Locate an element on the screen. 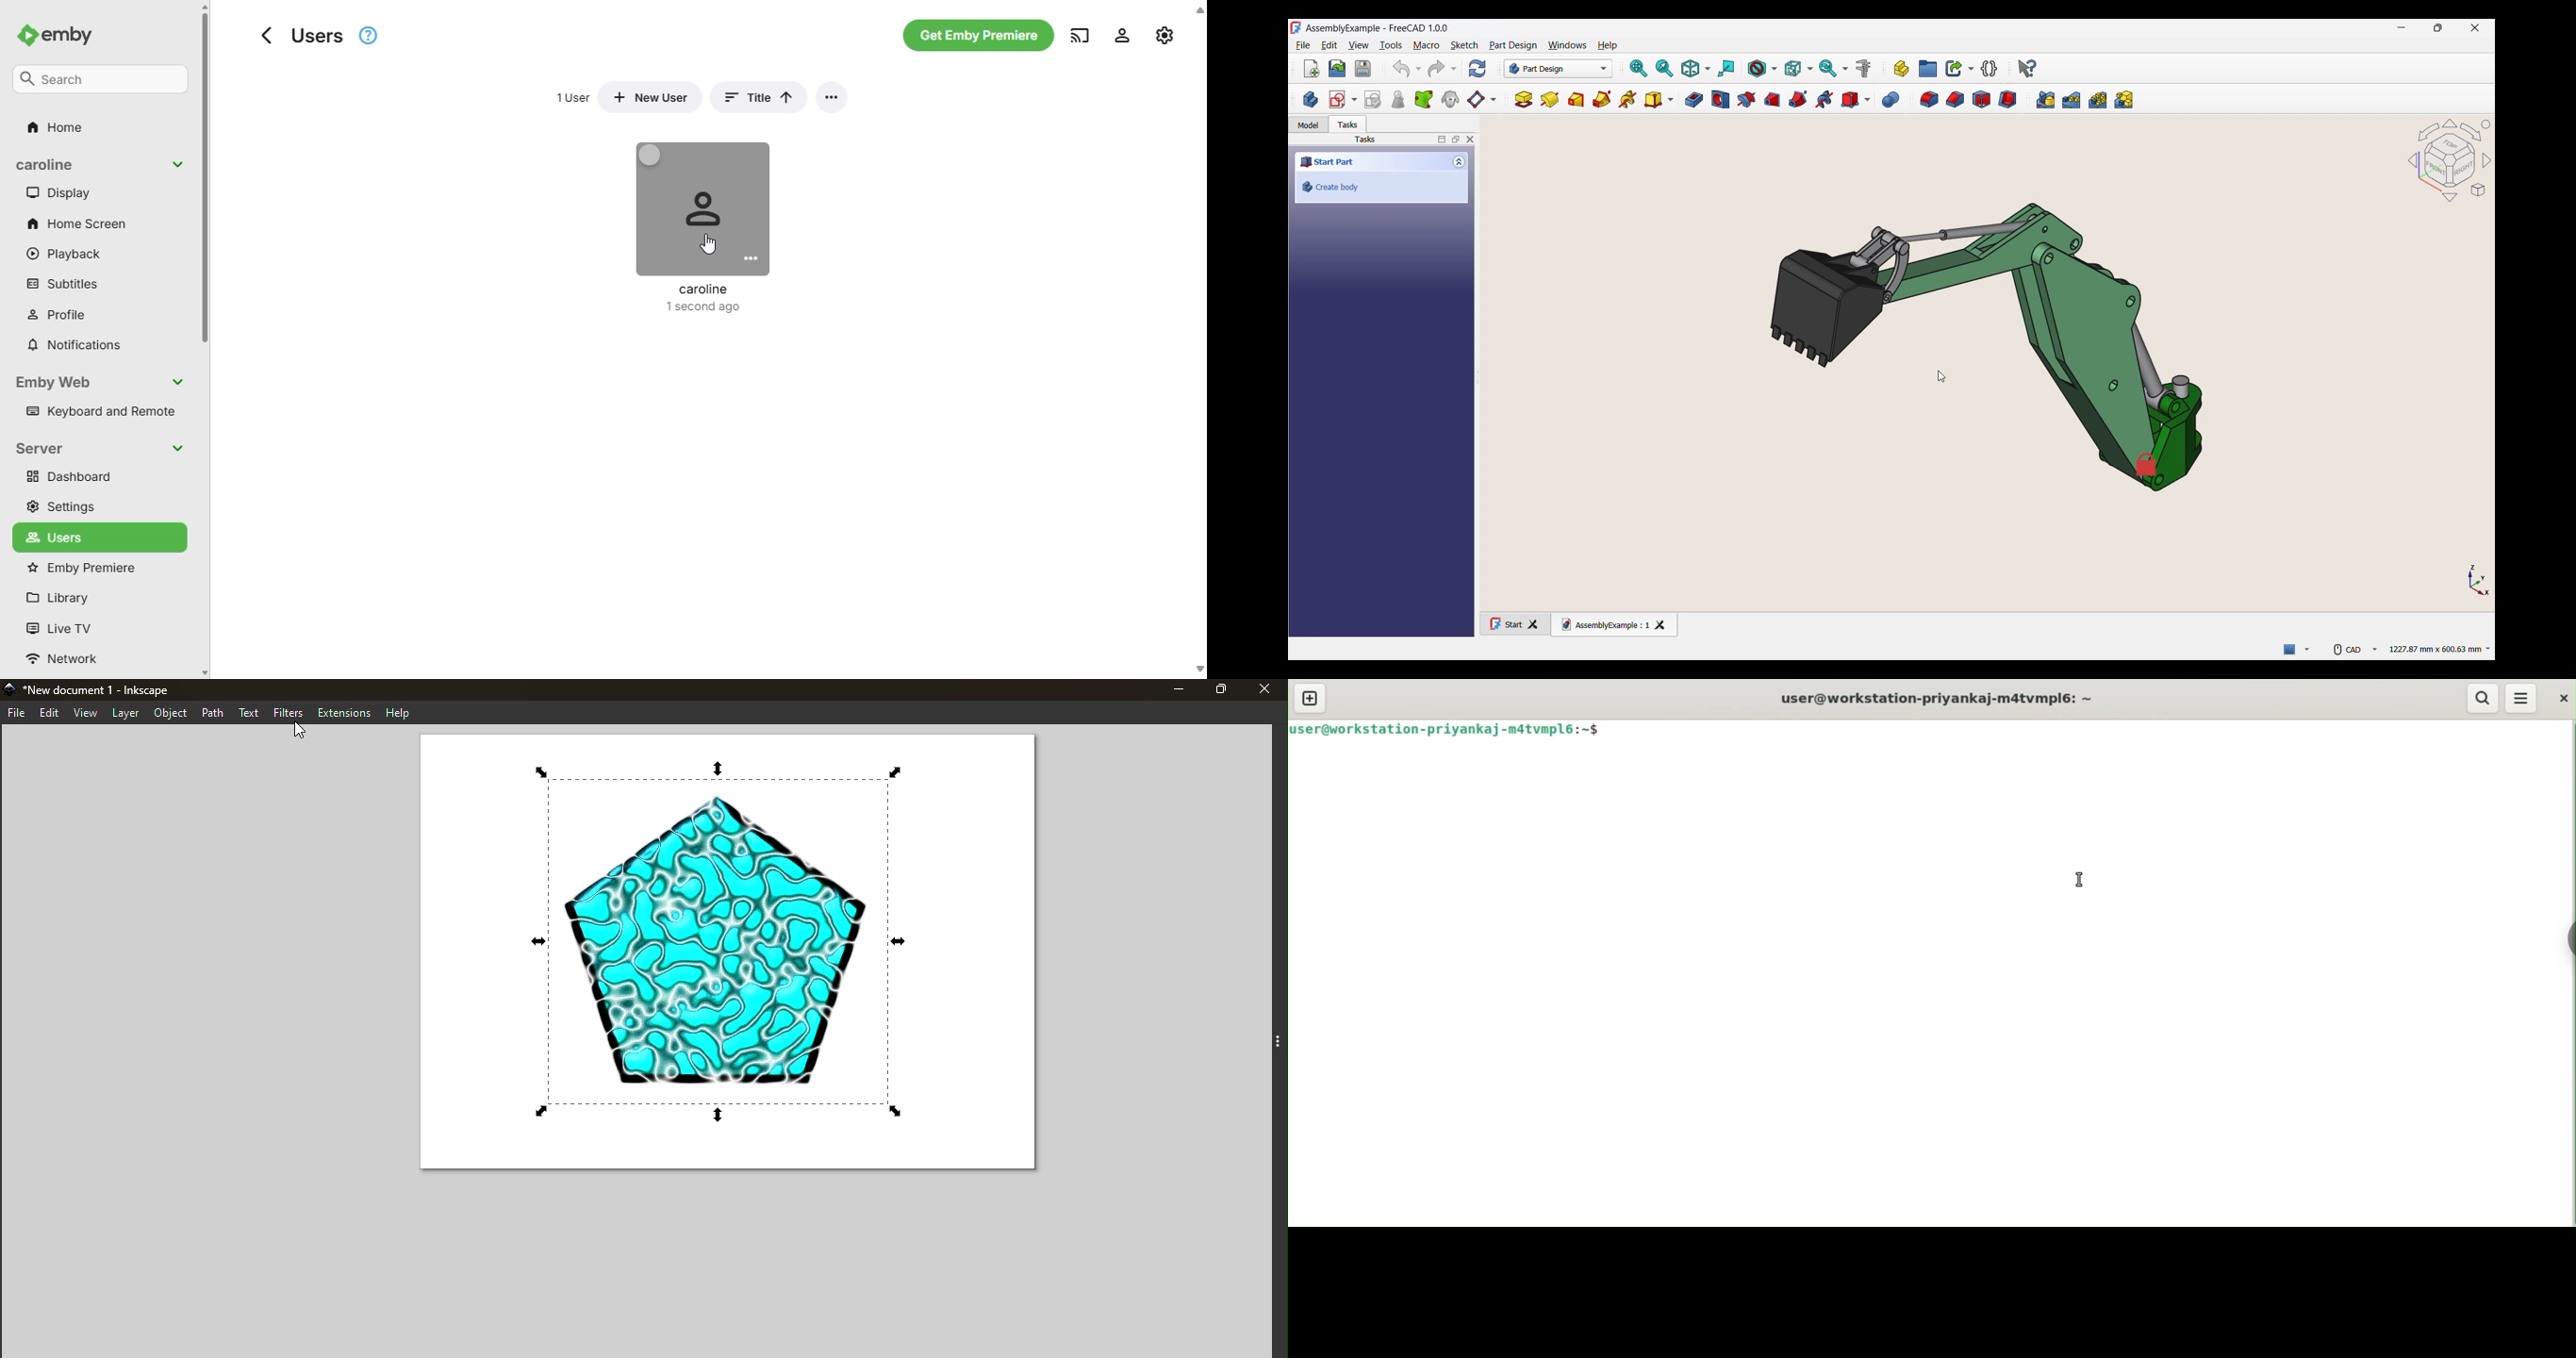 The image size is (2576, 1372). Save is located at coordinates (1363, 69).